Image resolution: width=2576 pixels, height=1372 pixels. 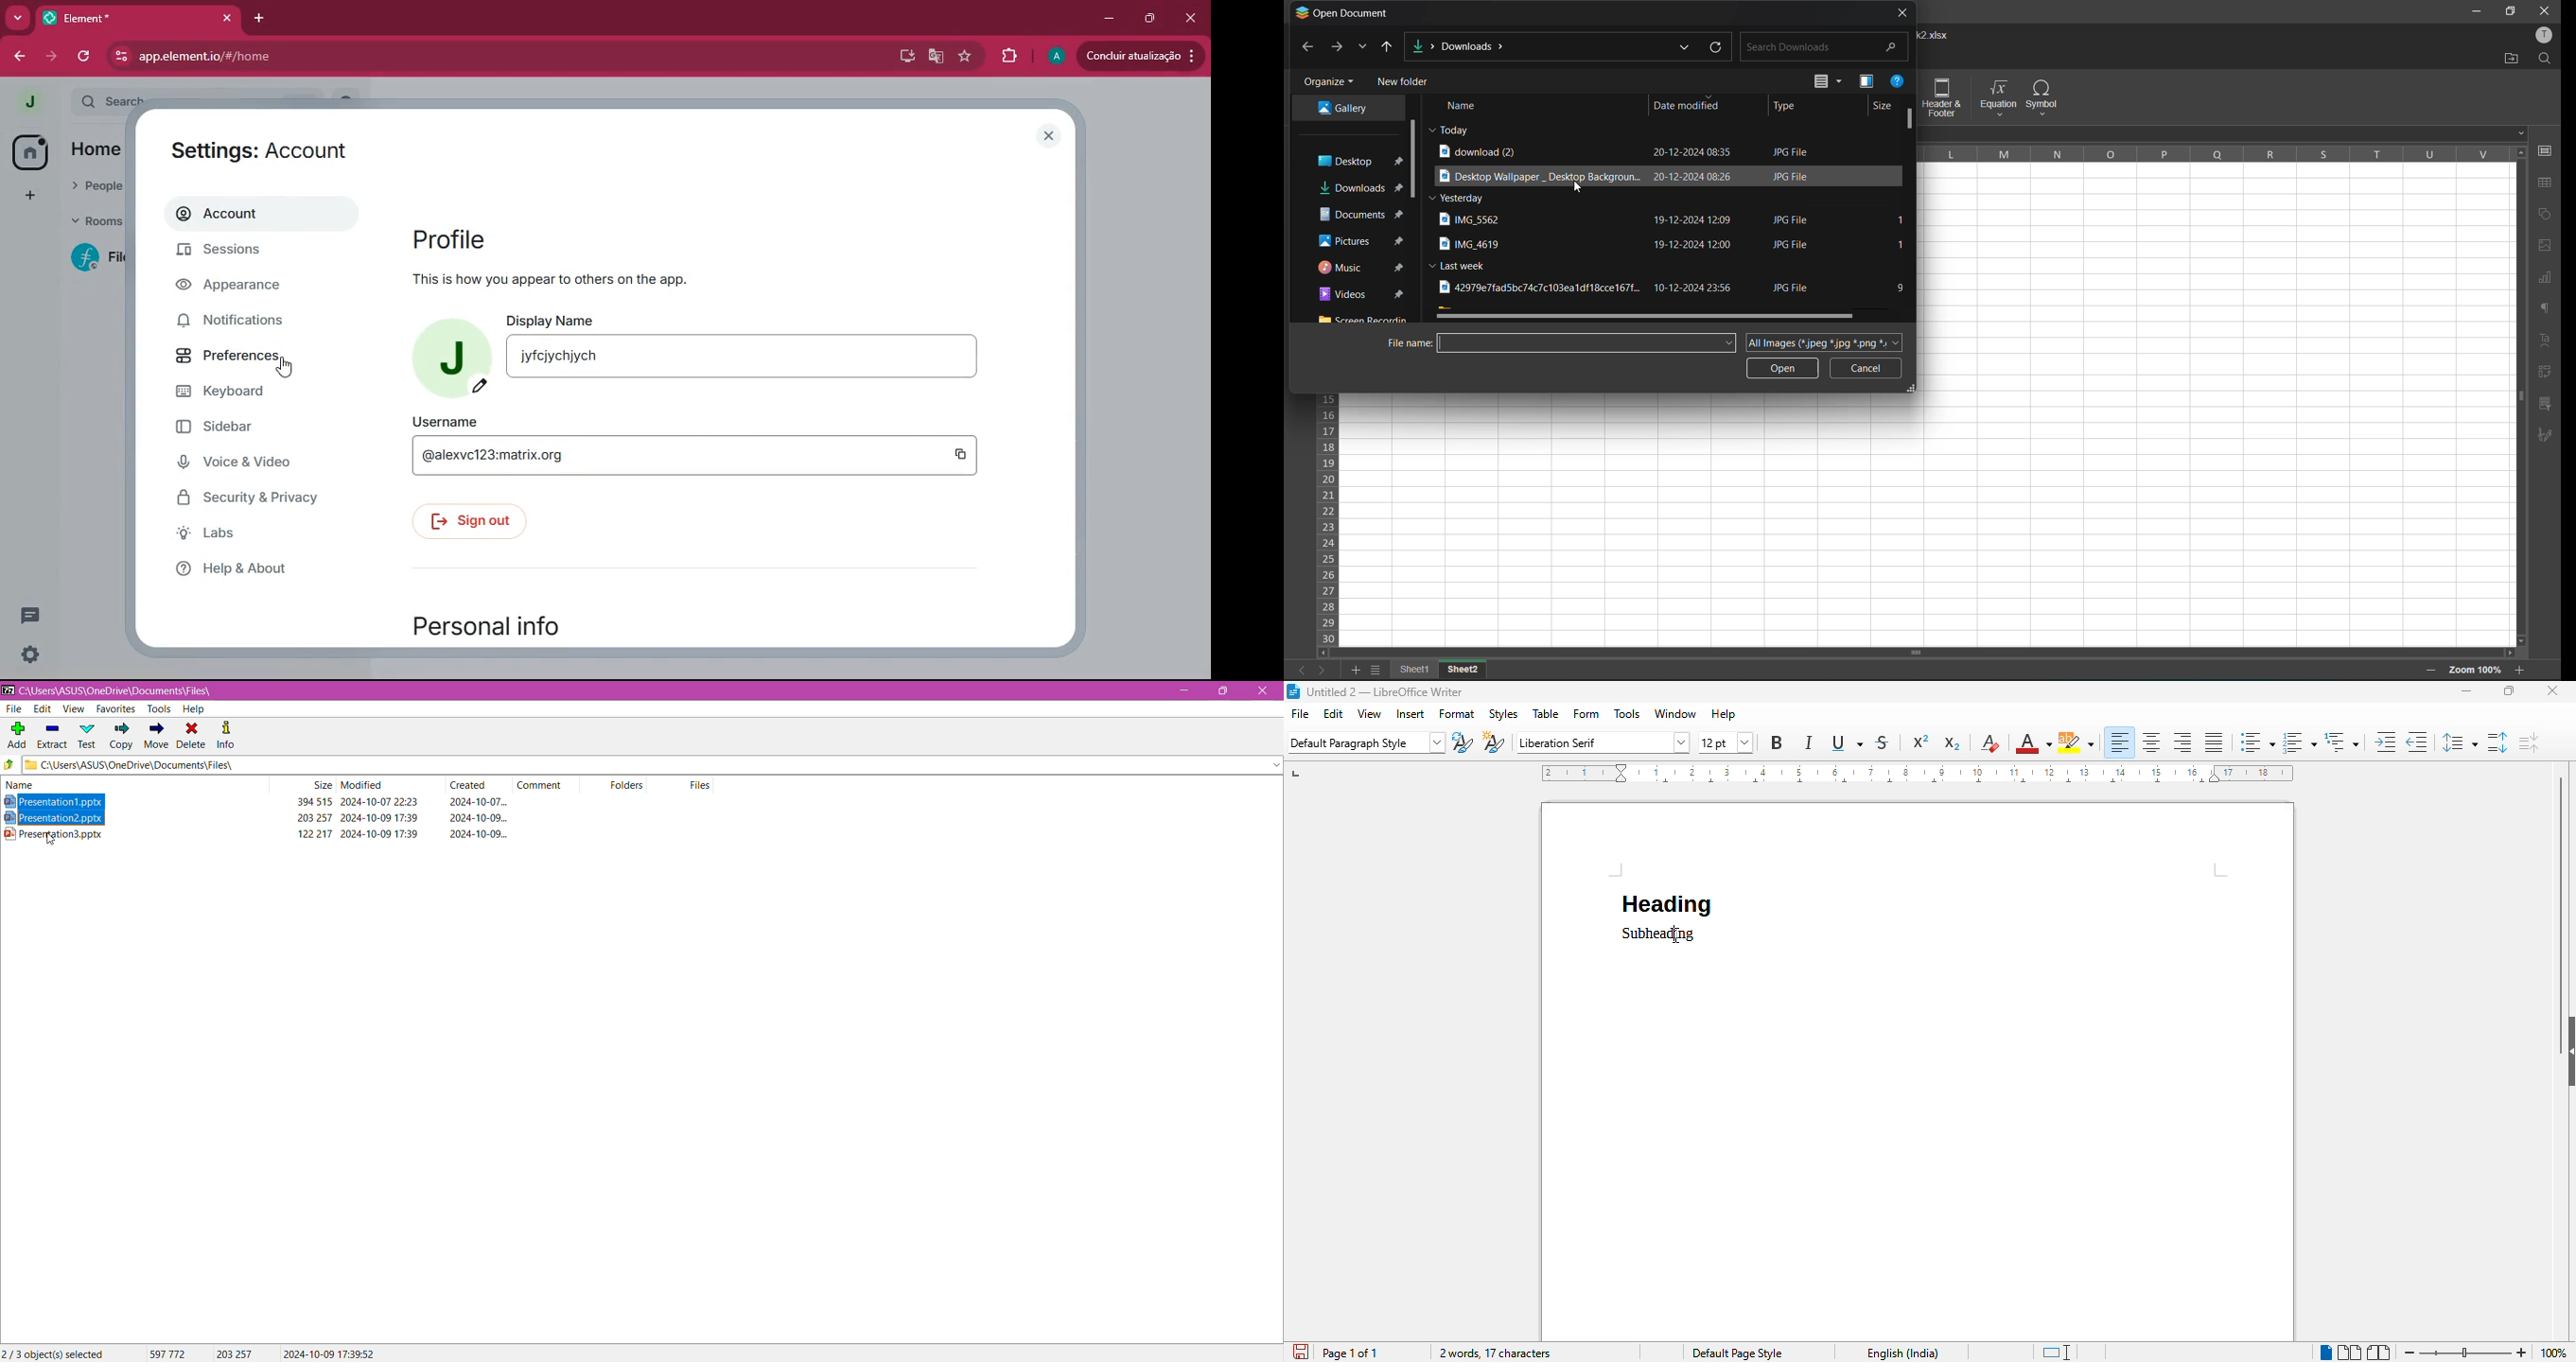 I want to click on pictures, so click(x=1359, y=239).